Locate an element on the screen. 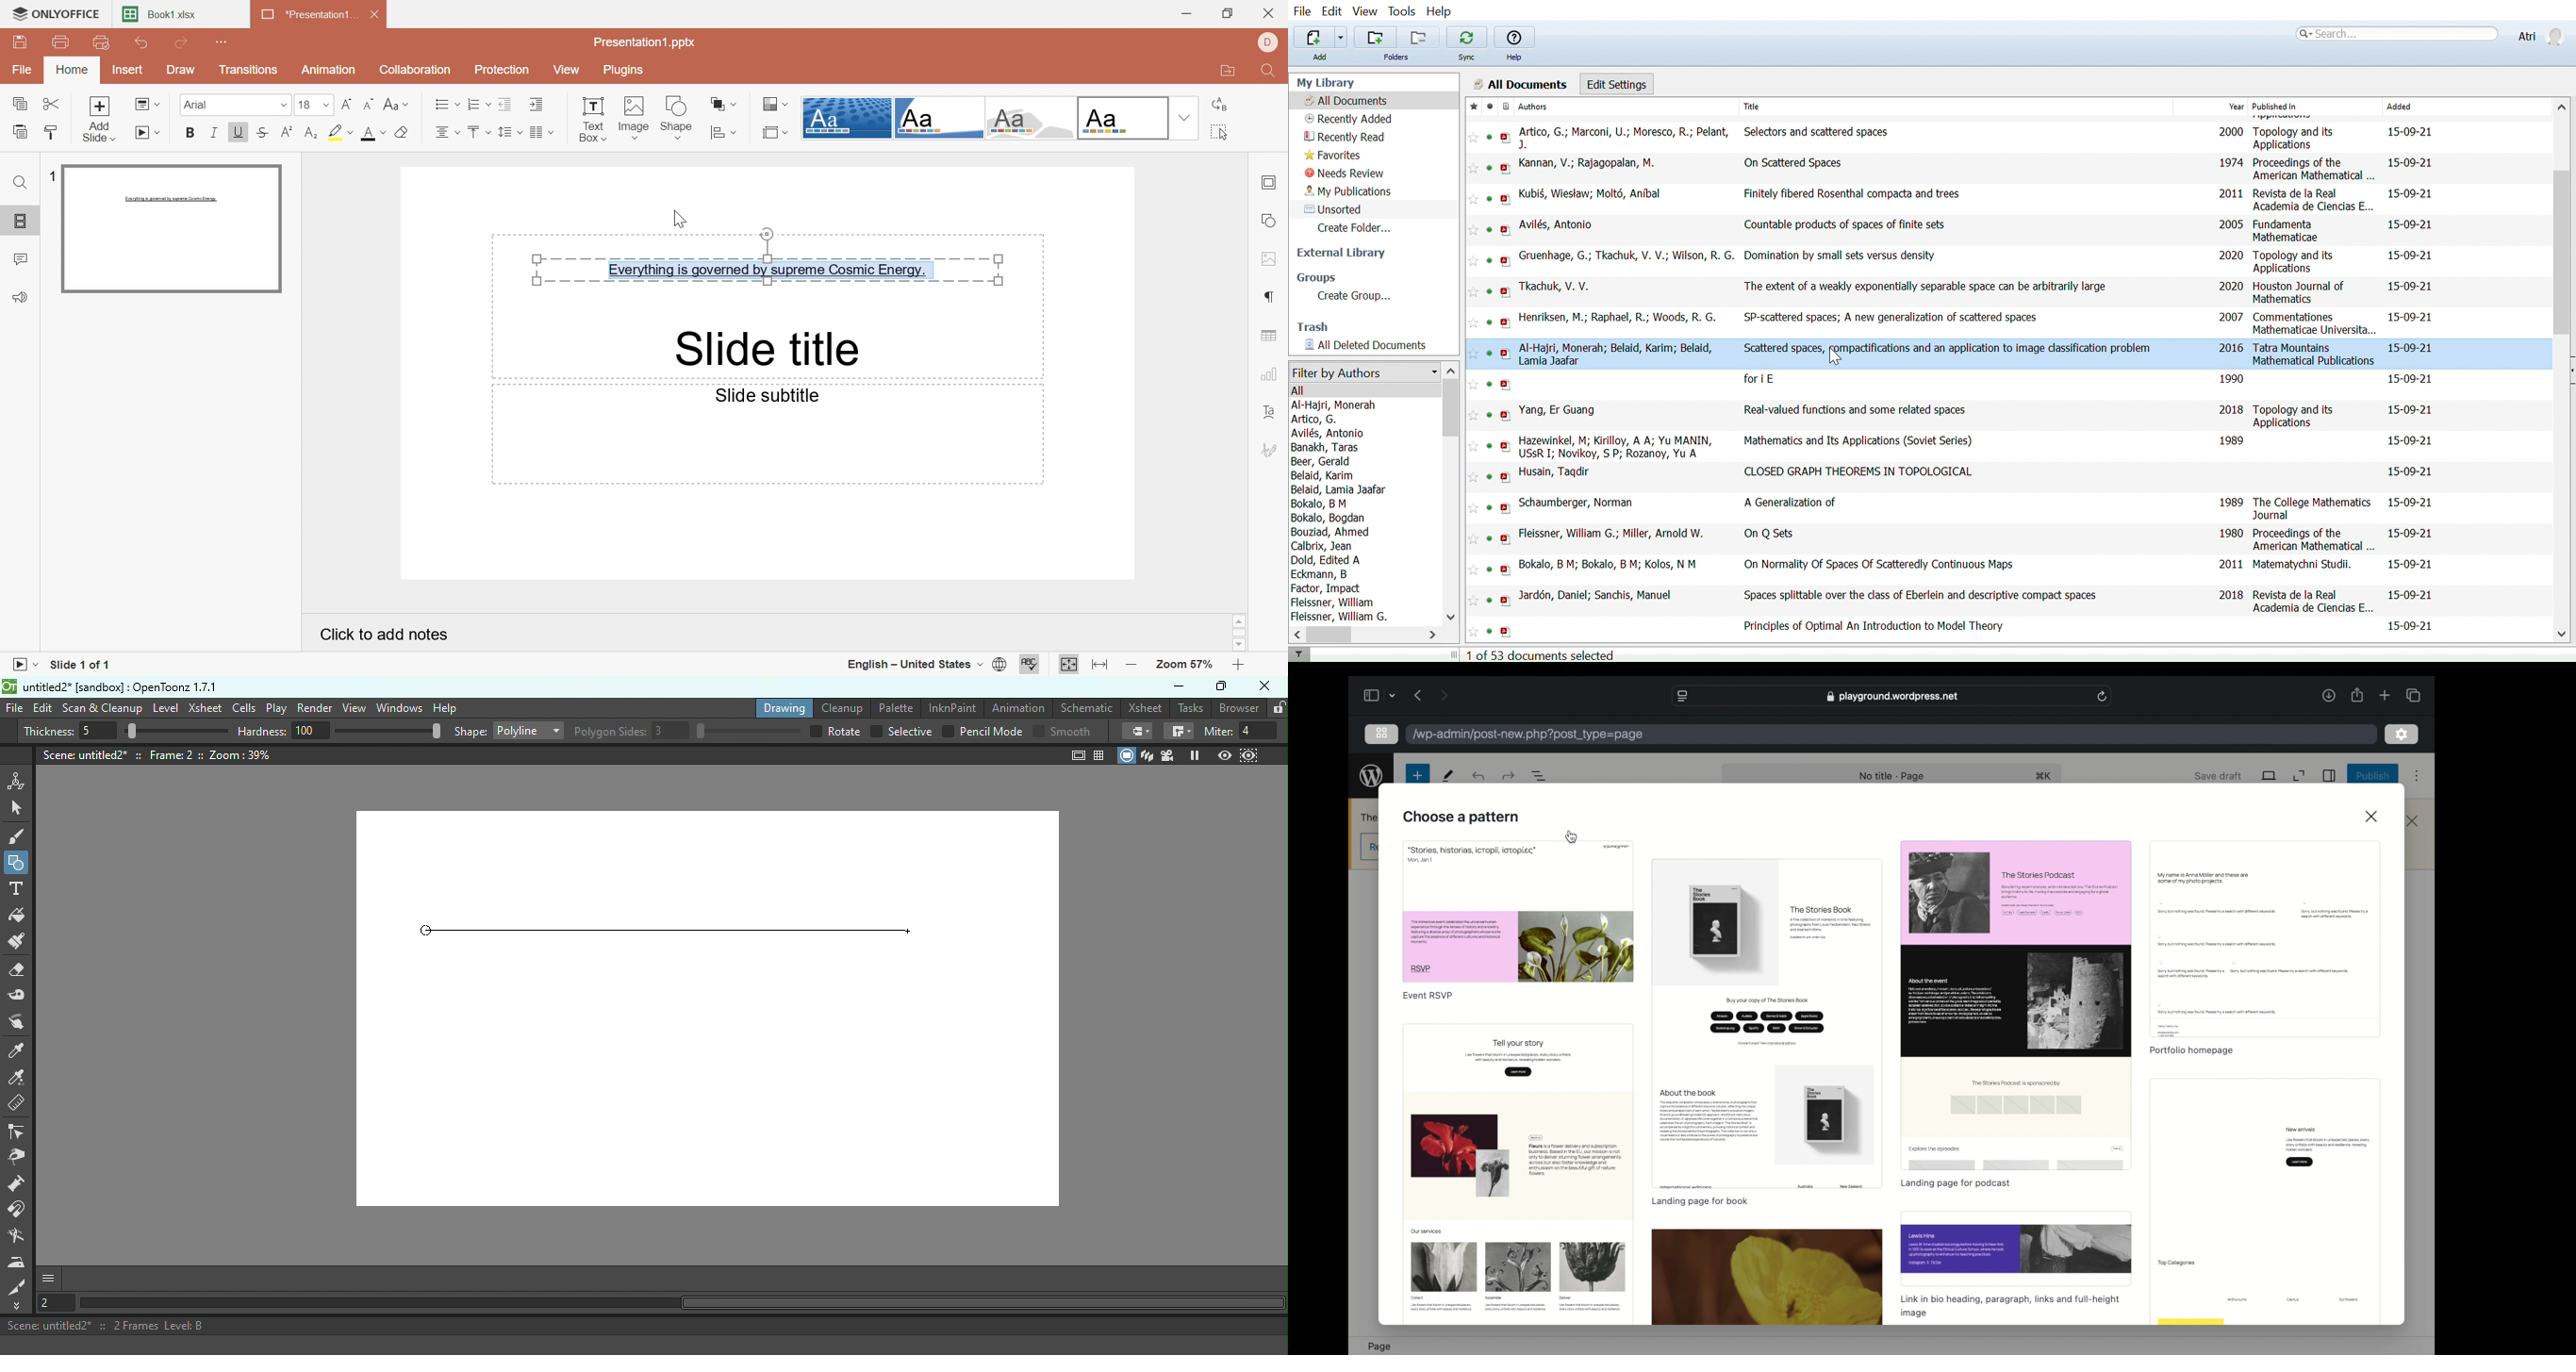 The image size is (2576, 1372). publish is located at coordinates (2372, 777).